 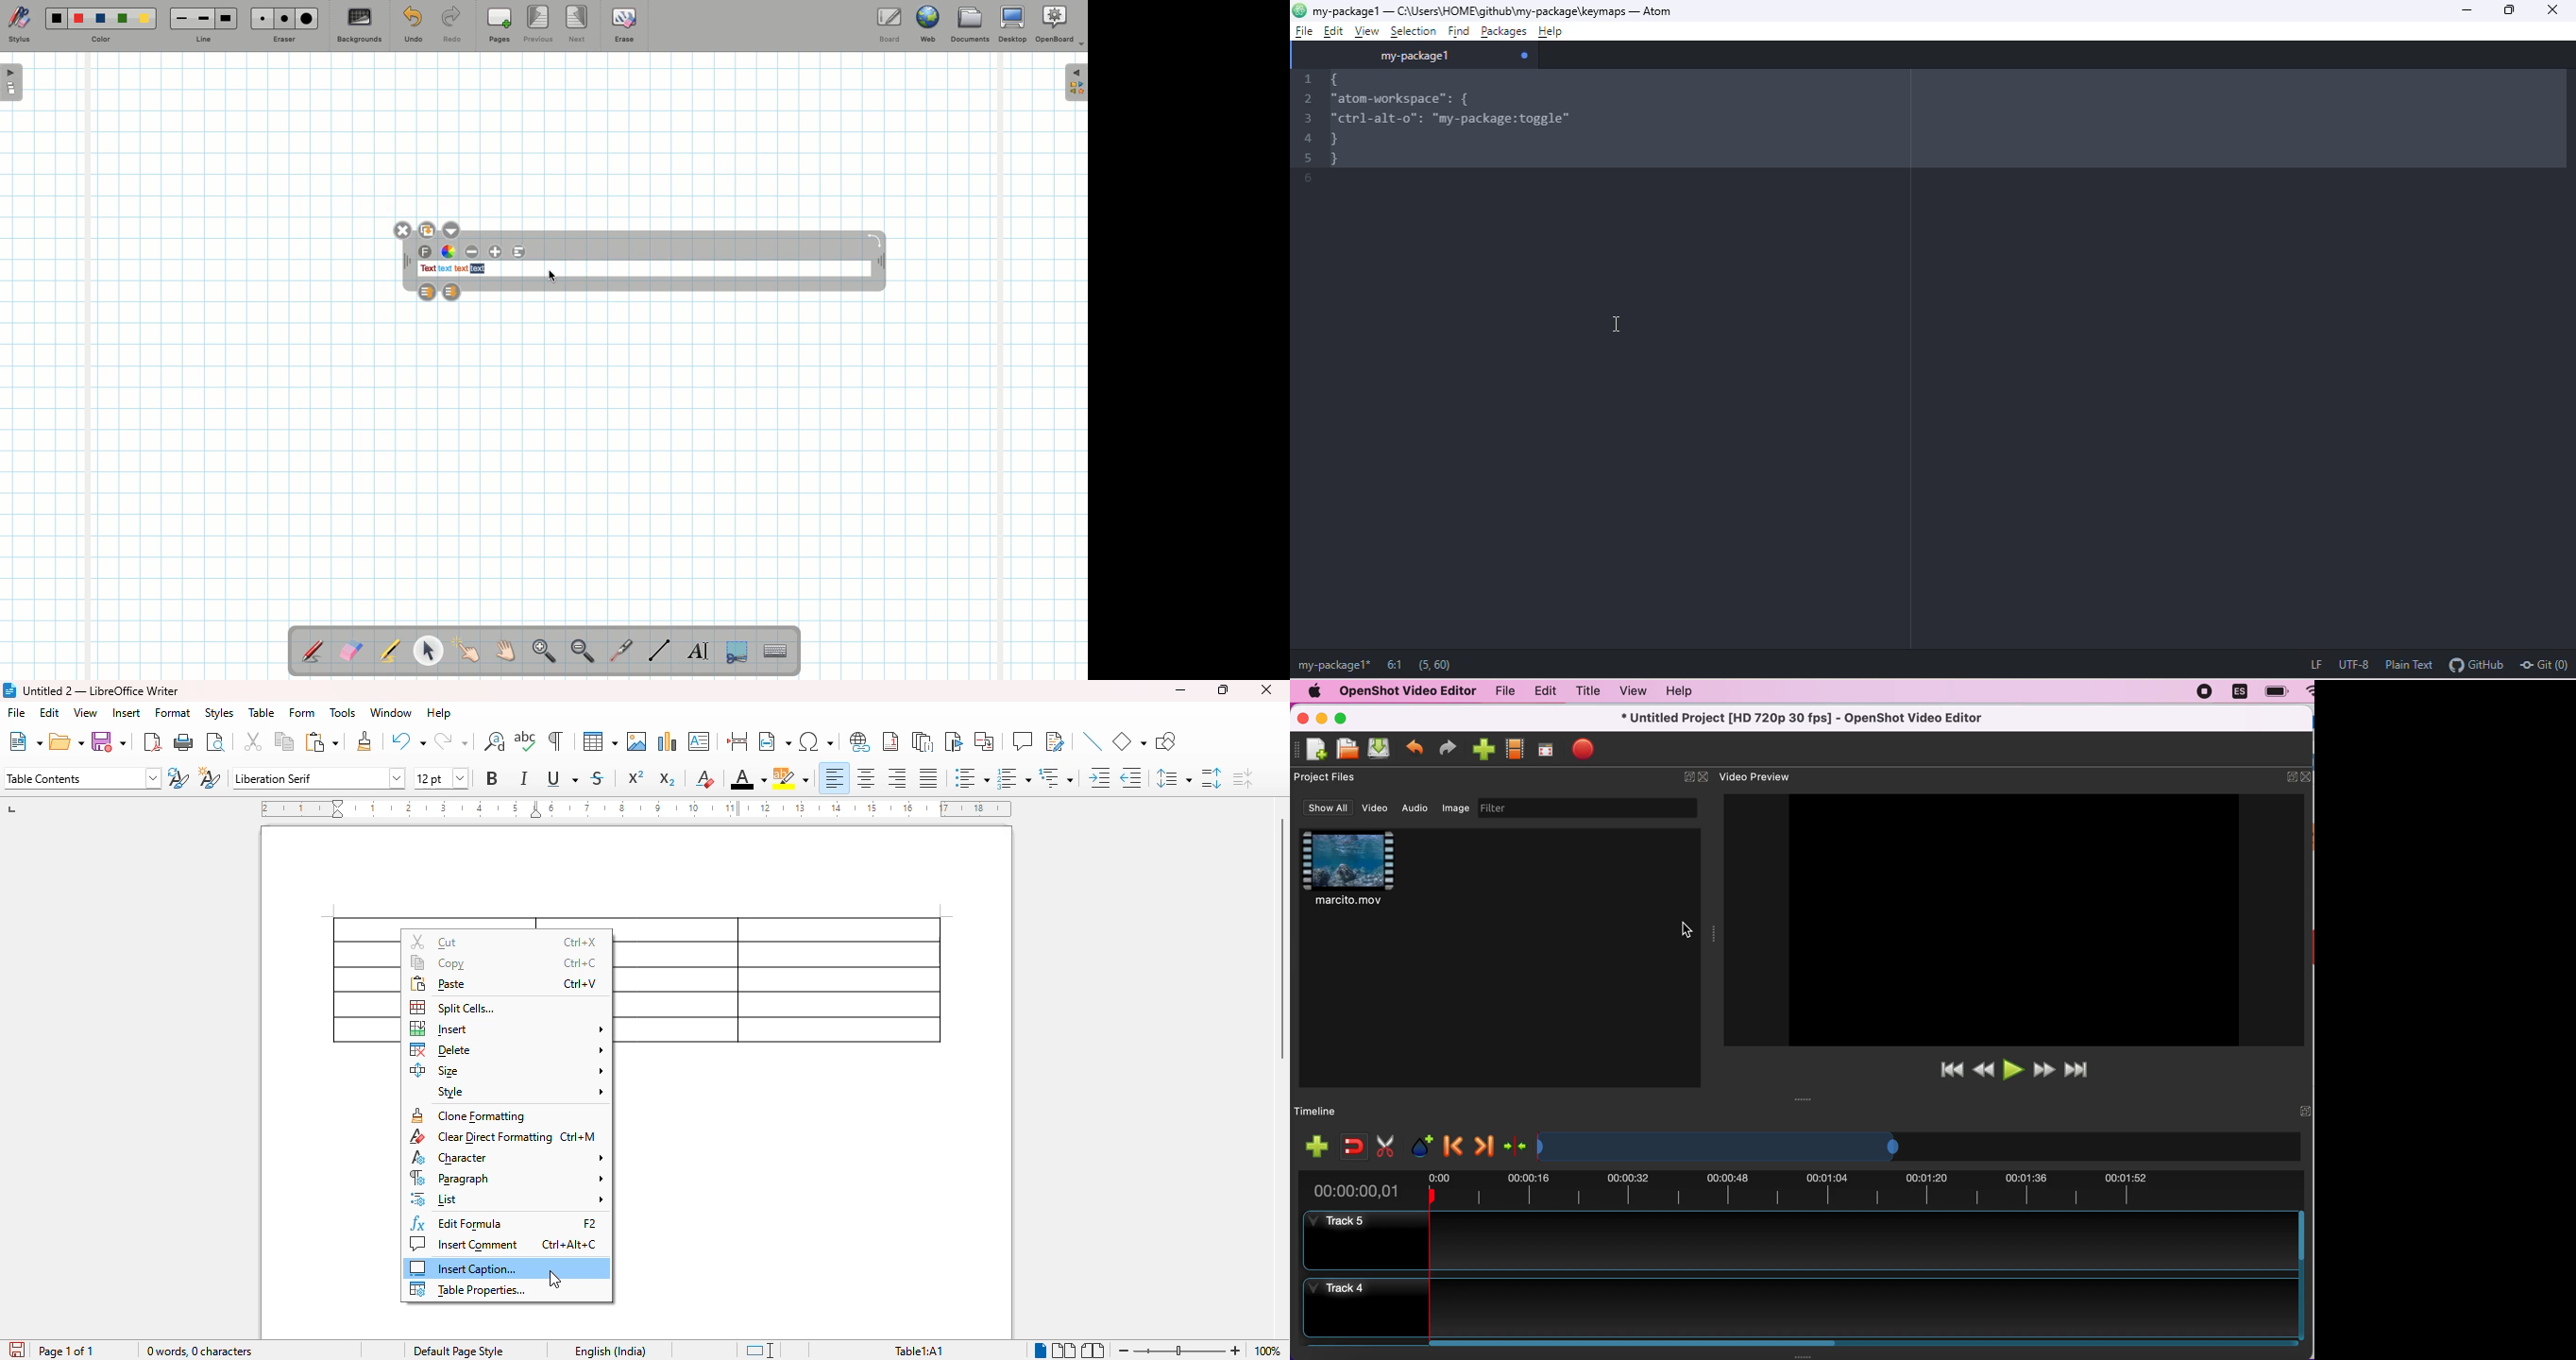 I want to click on open, so click(x=66, y=741).